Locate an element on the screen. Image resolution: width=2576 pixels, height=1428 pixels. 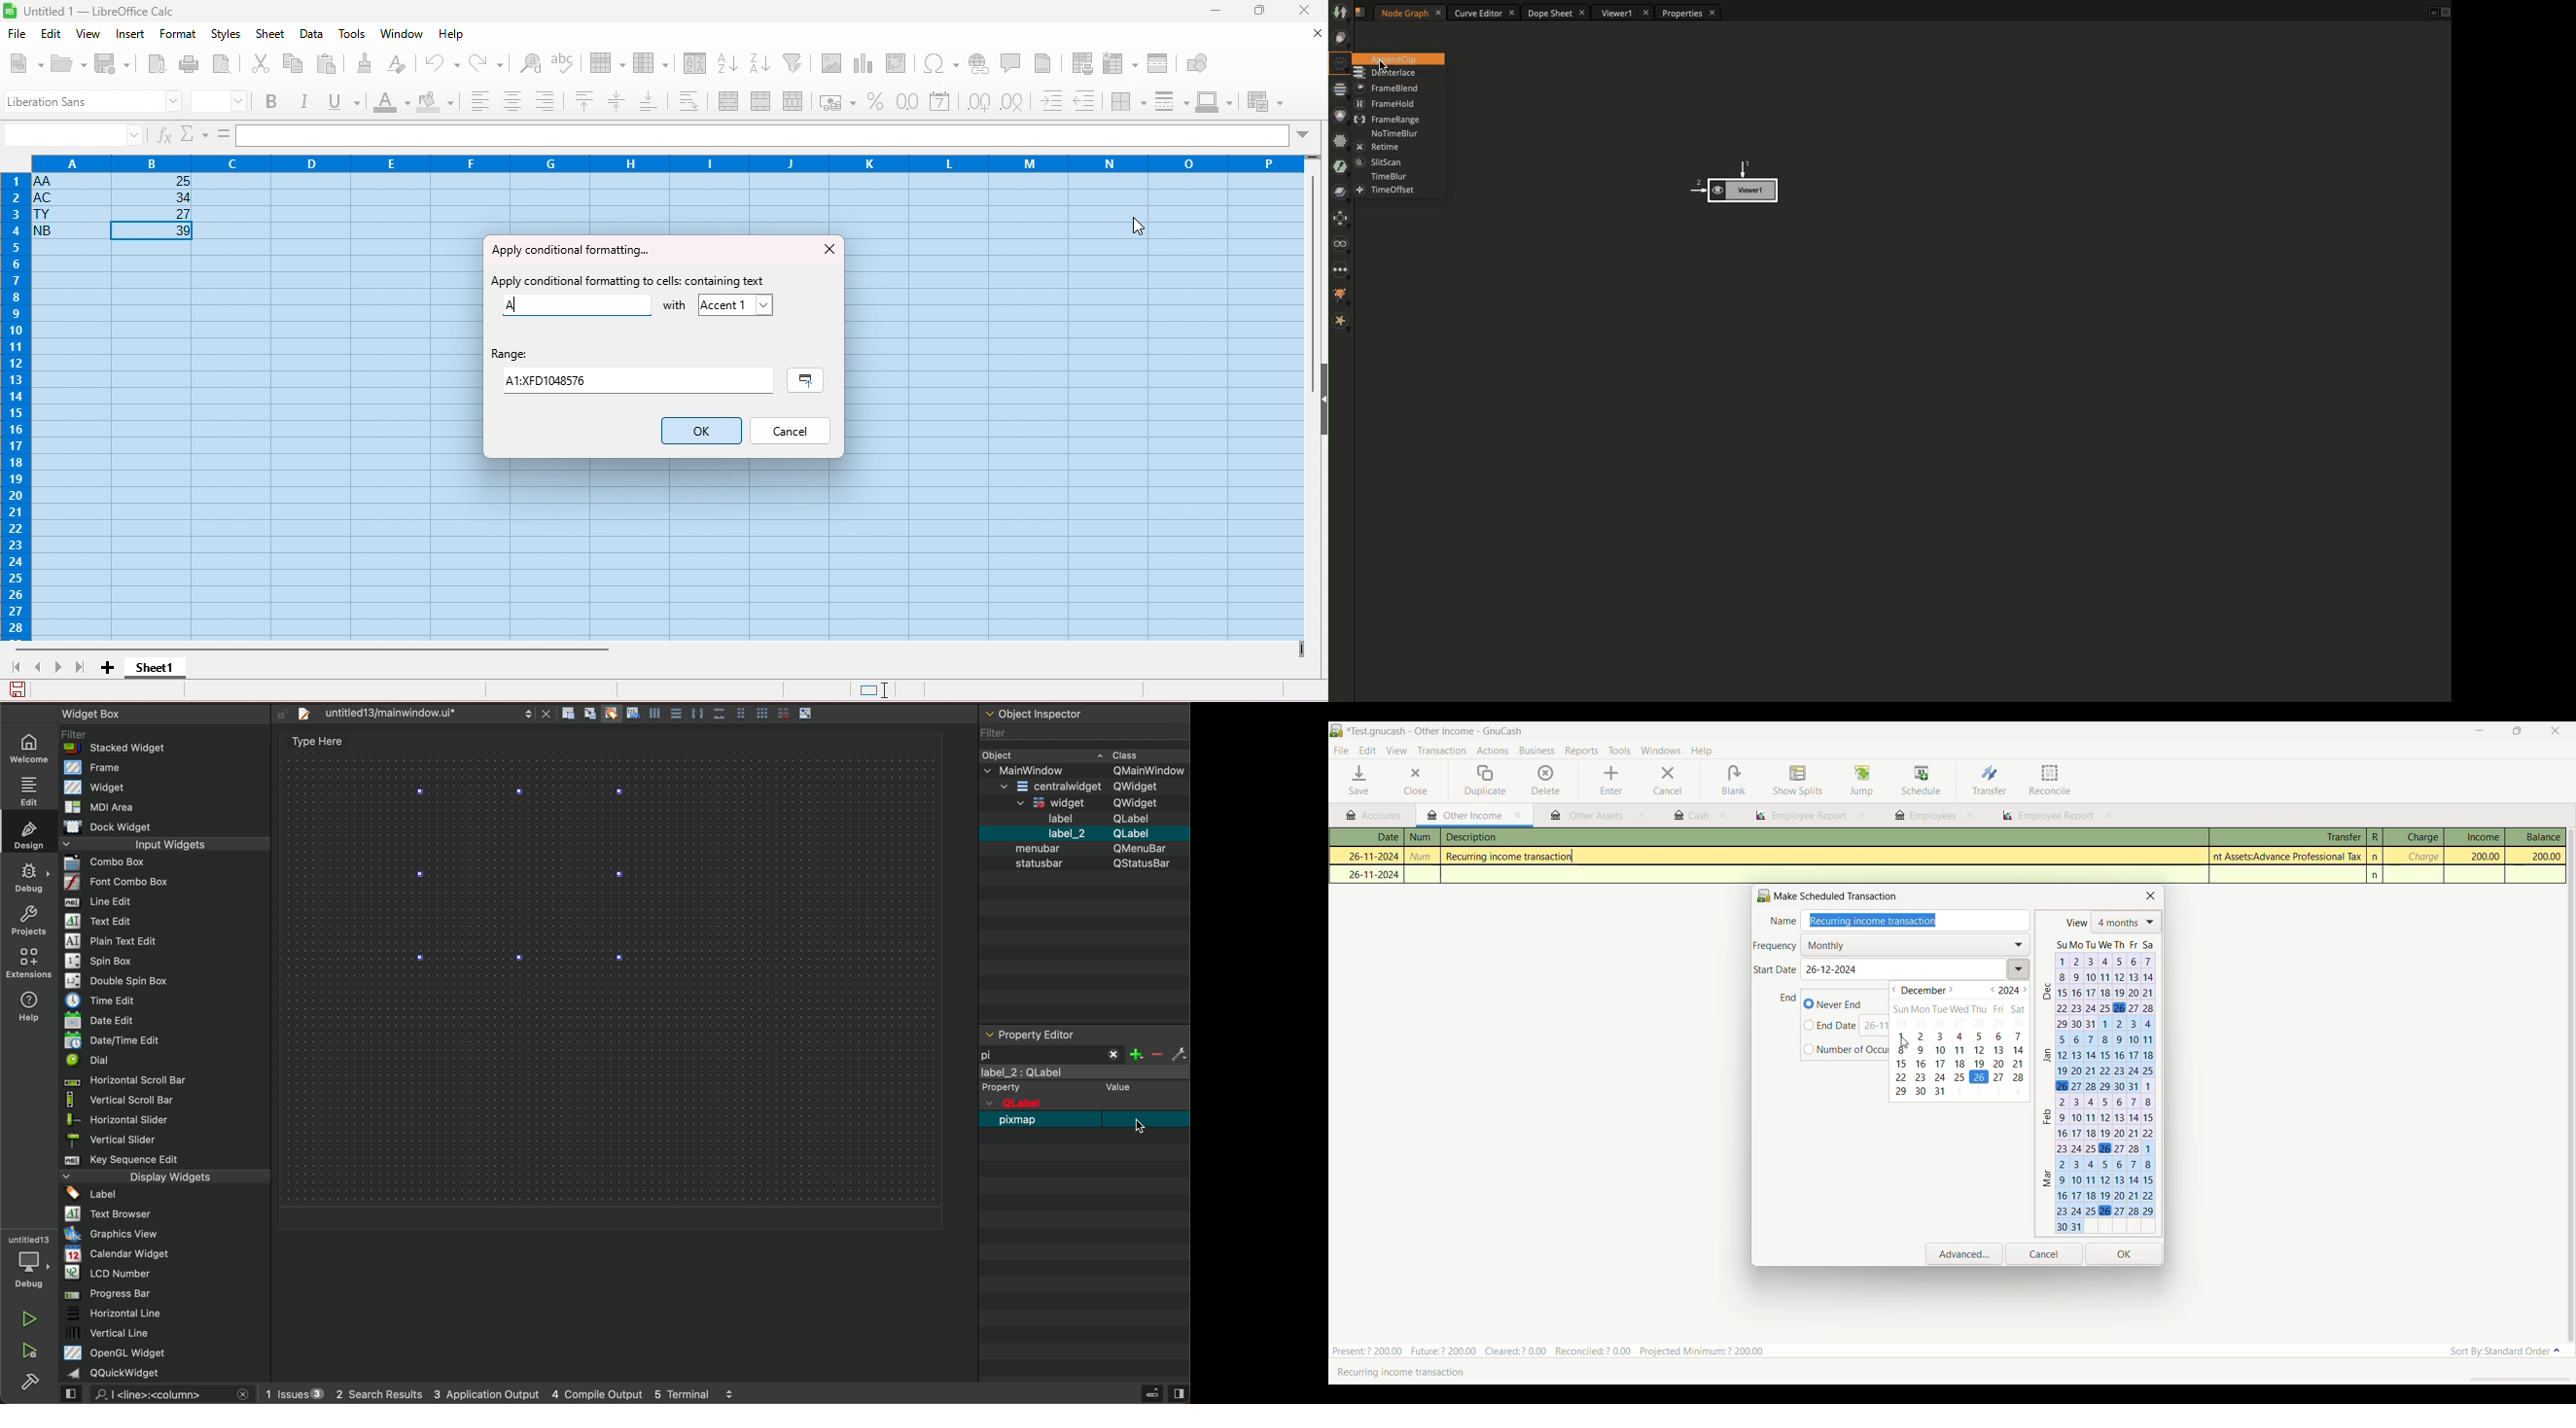
file is located at coordinates (18, 34).